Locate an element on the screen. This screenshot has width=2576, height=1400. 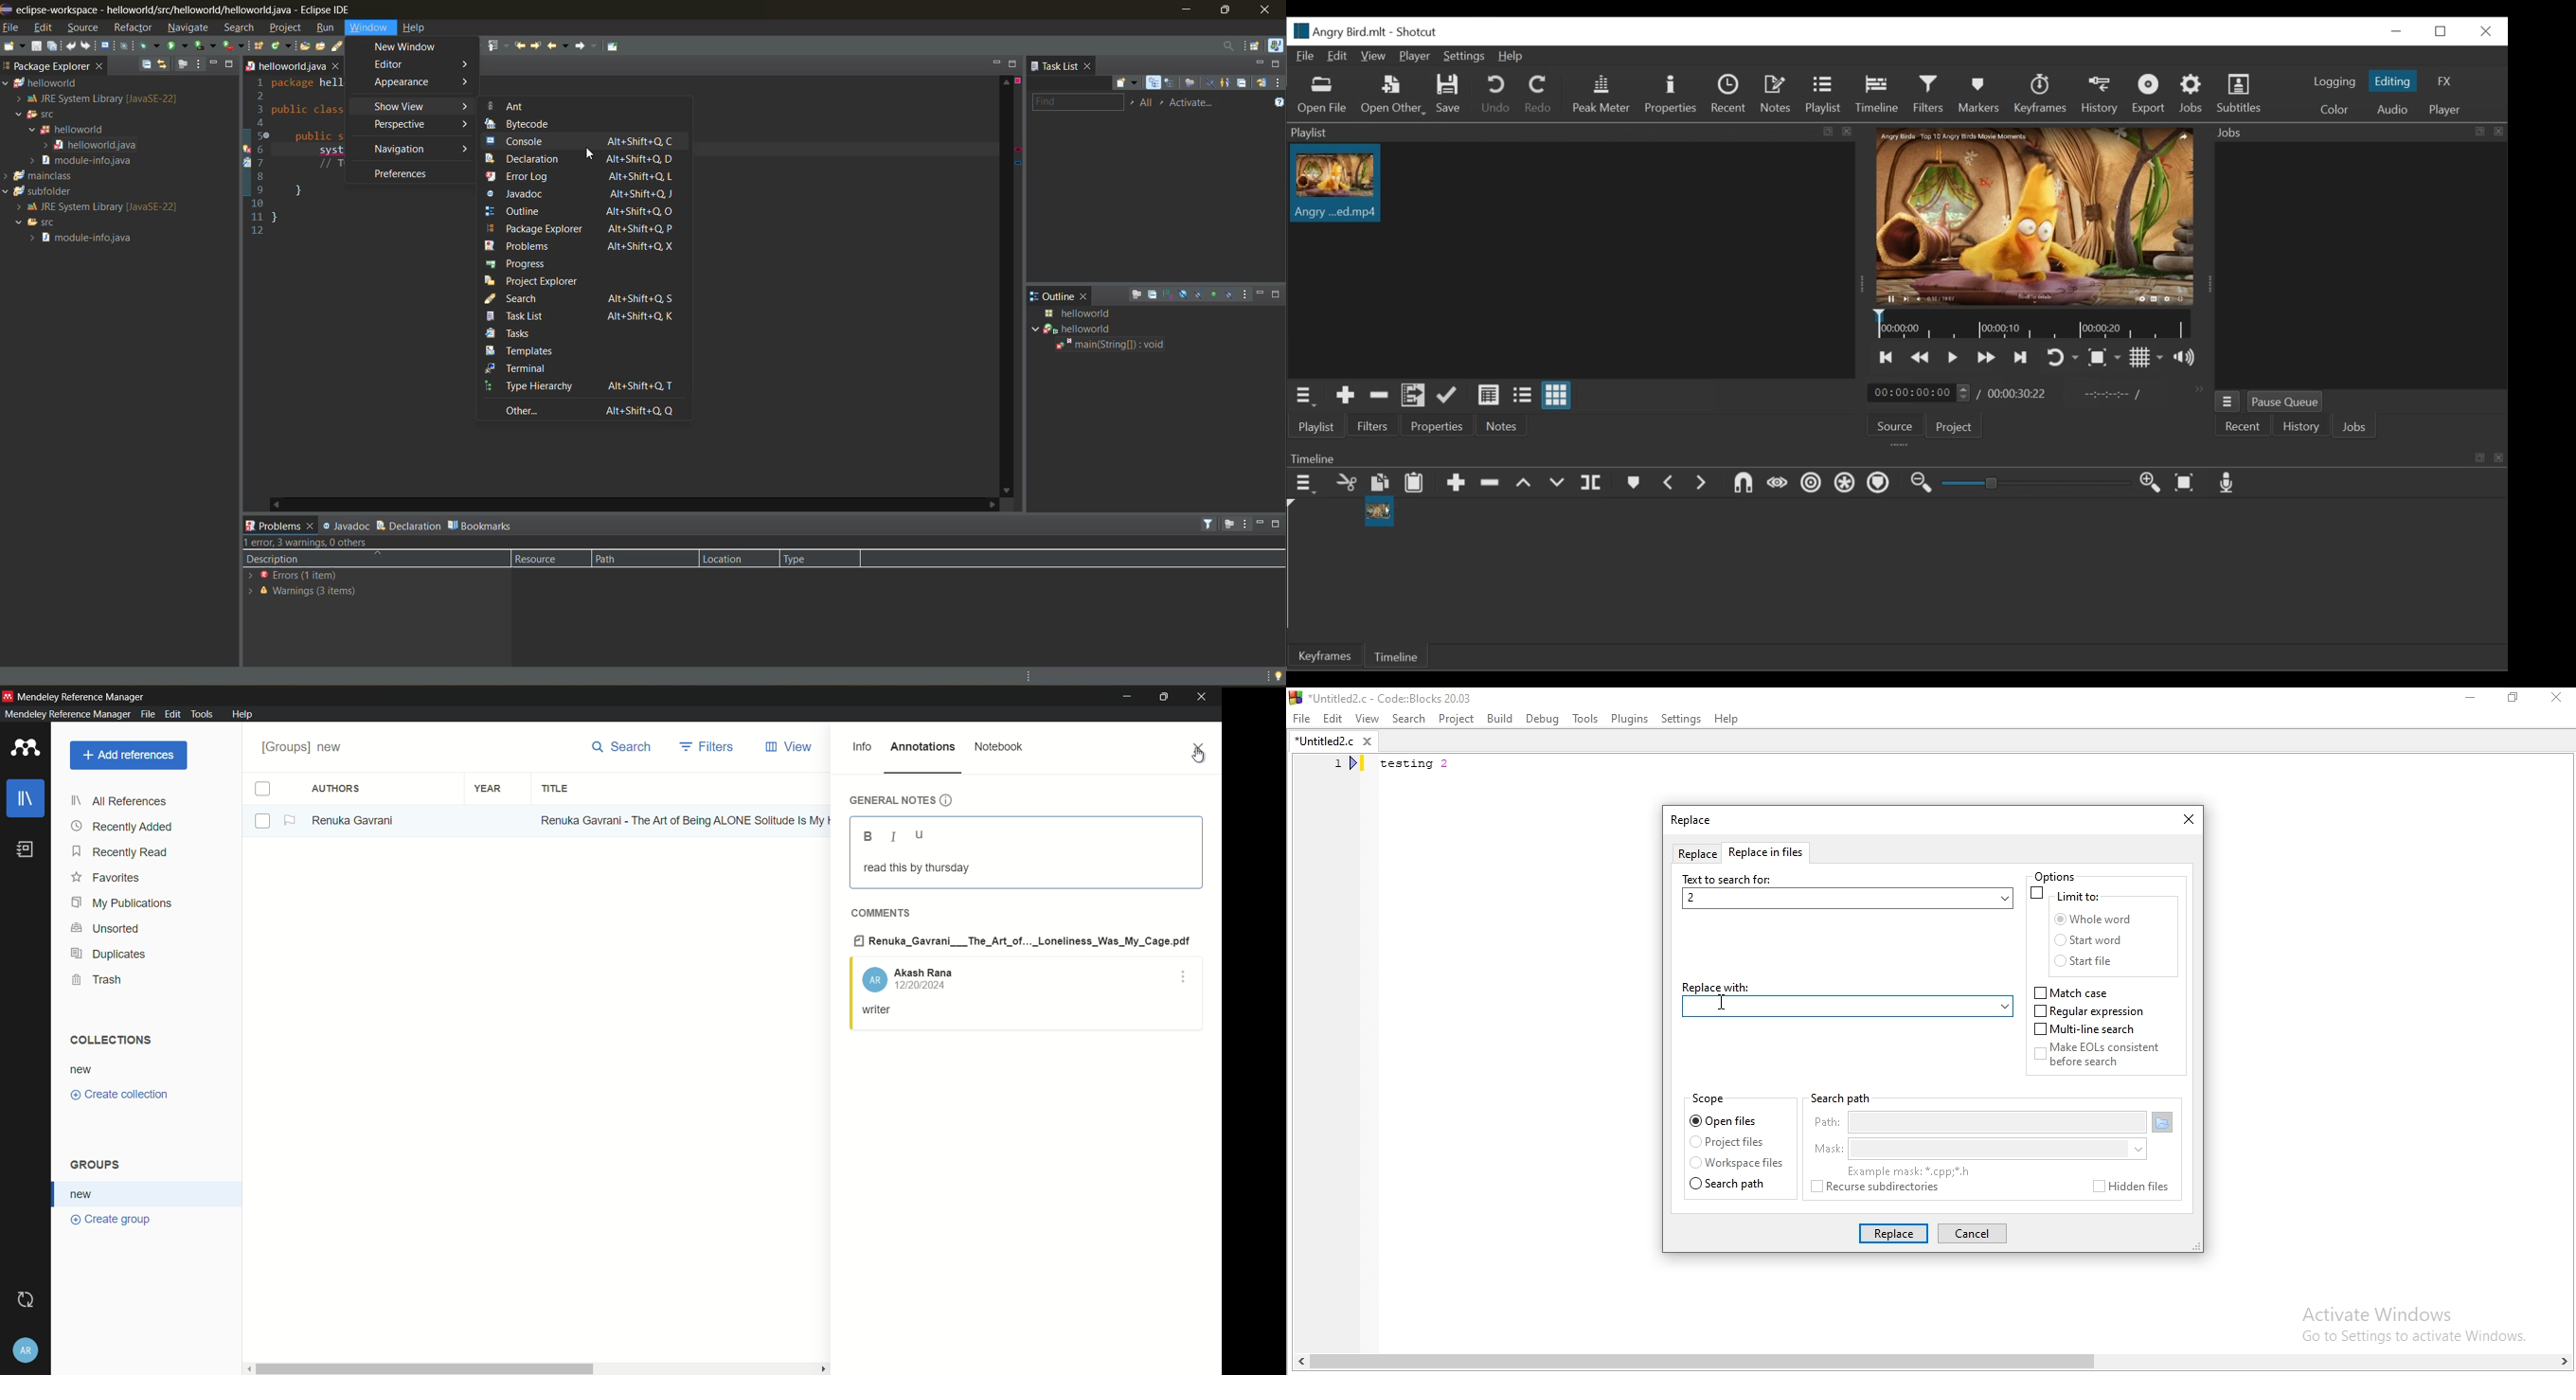
helloworld java is located at coordinates (297, 65).